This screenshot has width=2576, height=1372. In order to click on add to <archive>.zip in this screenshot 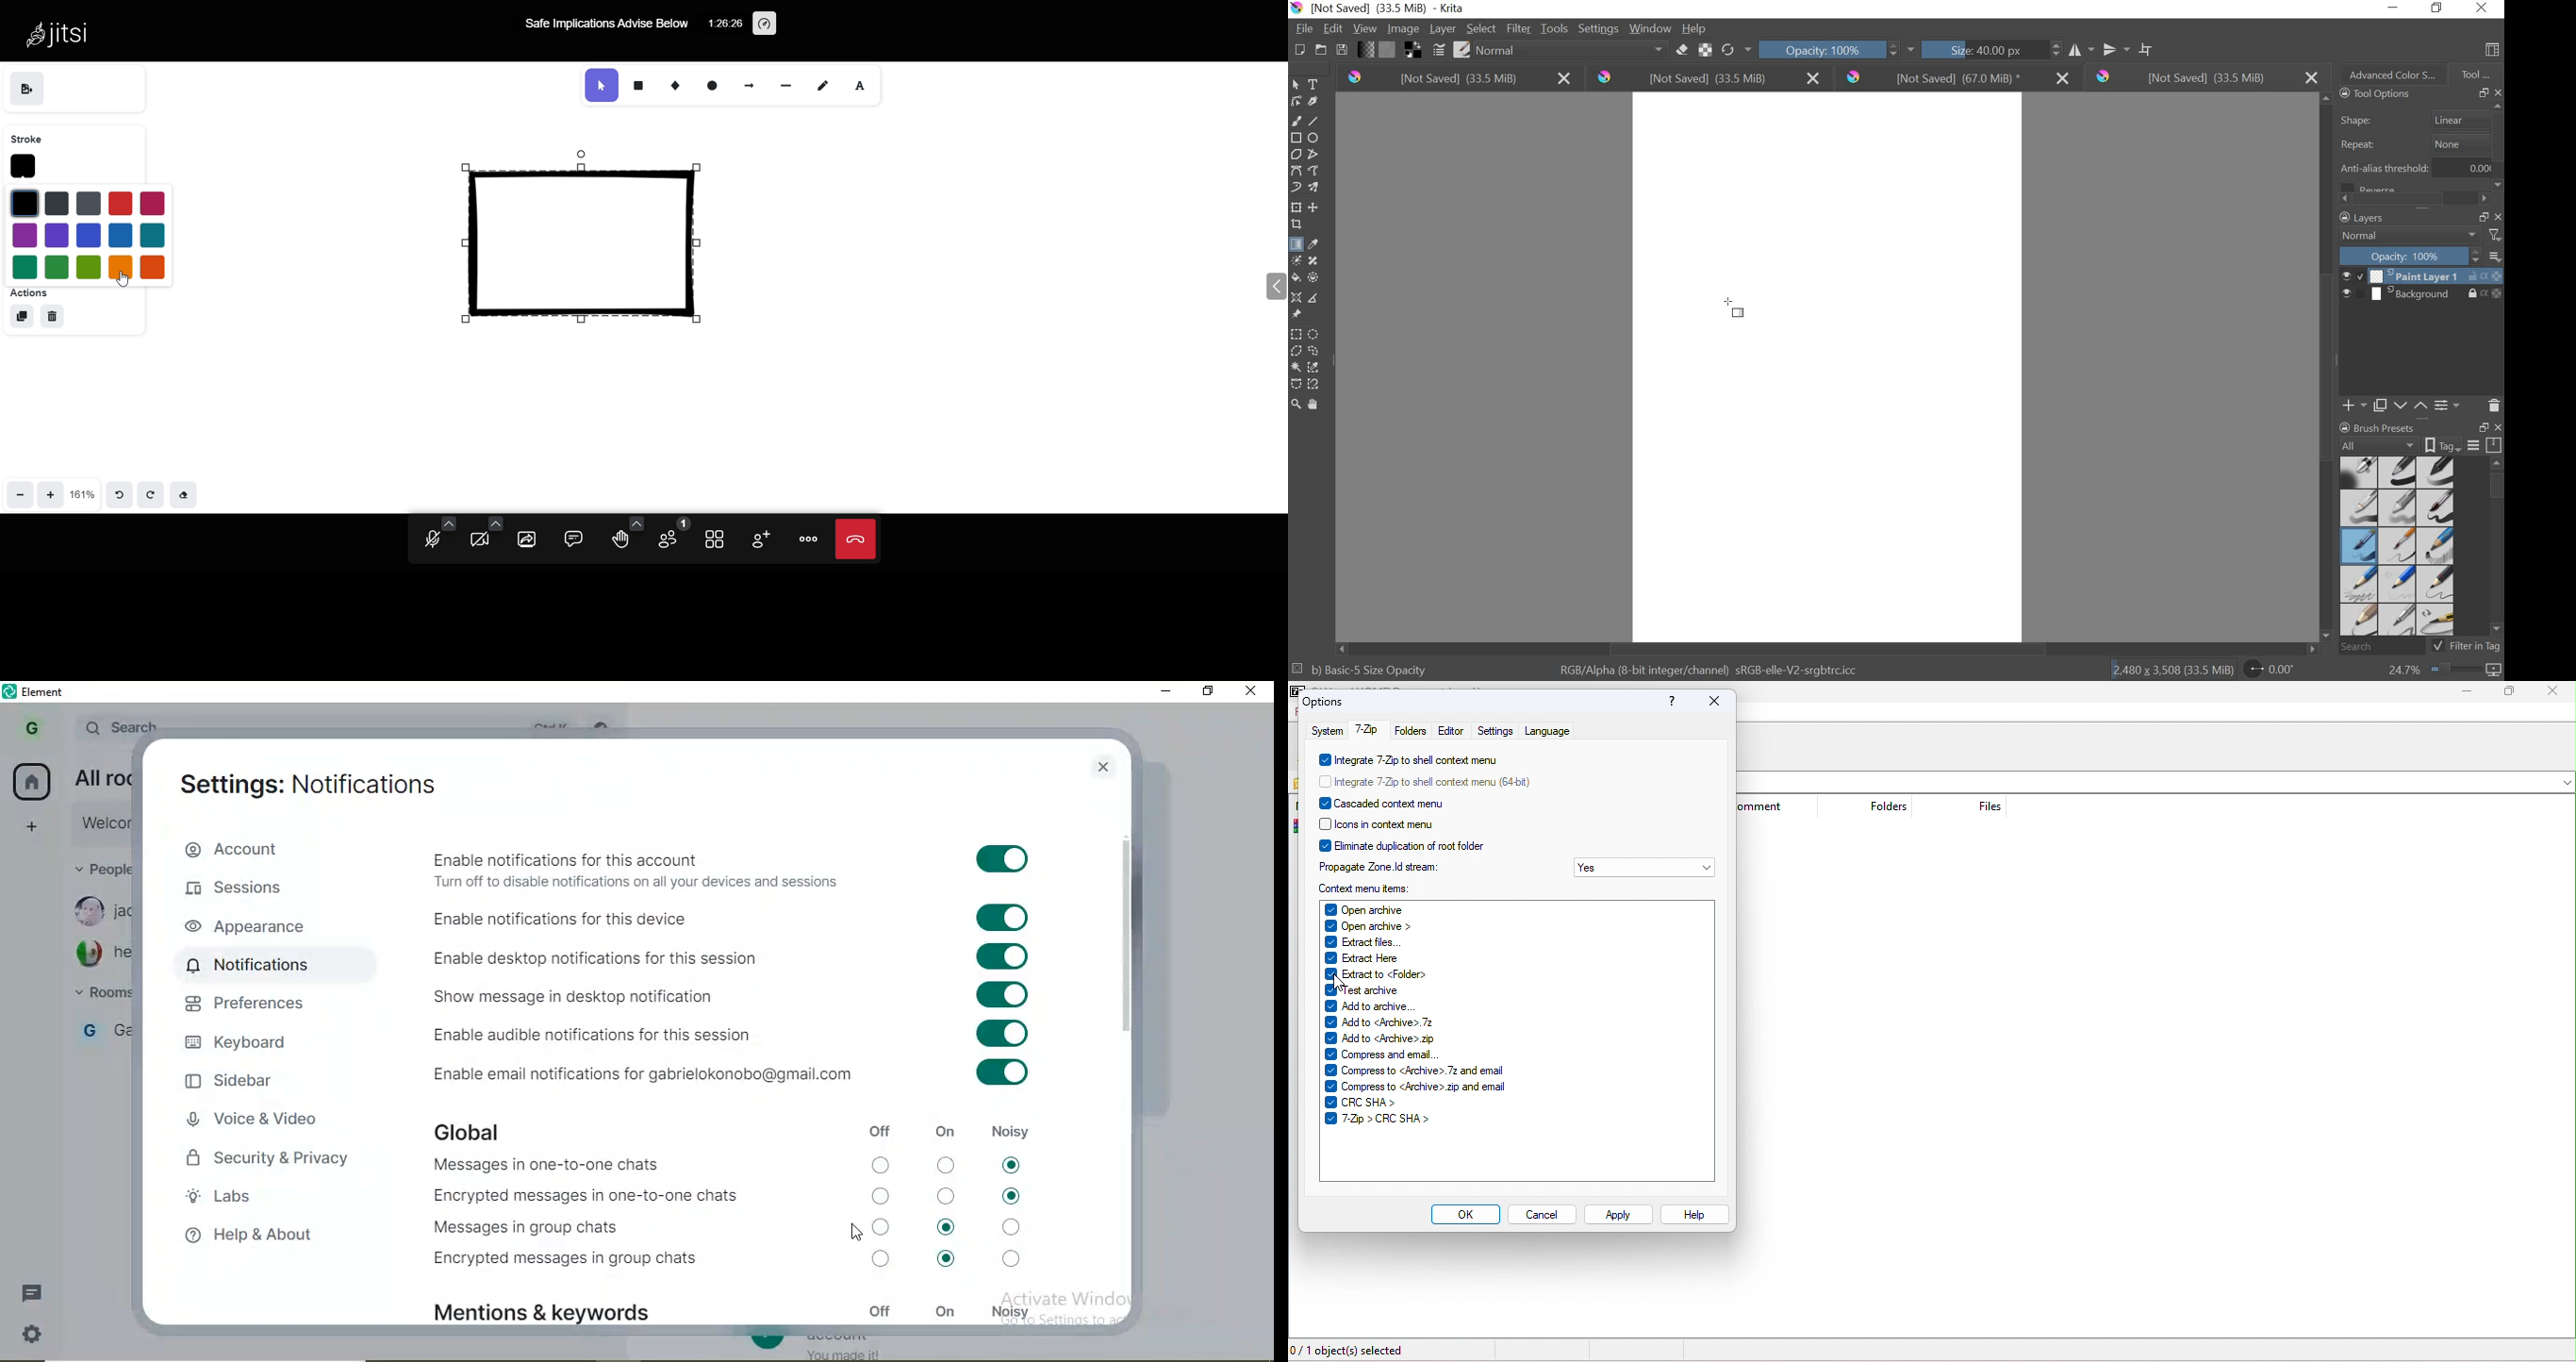, I will do `click(1382, 1038)`.